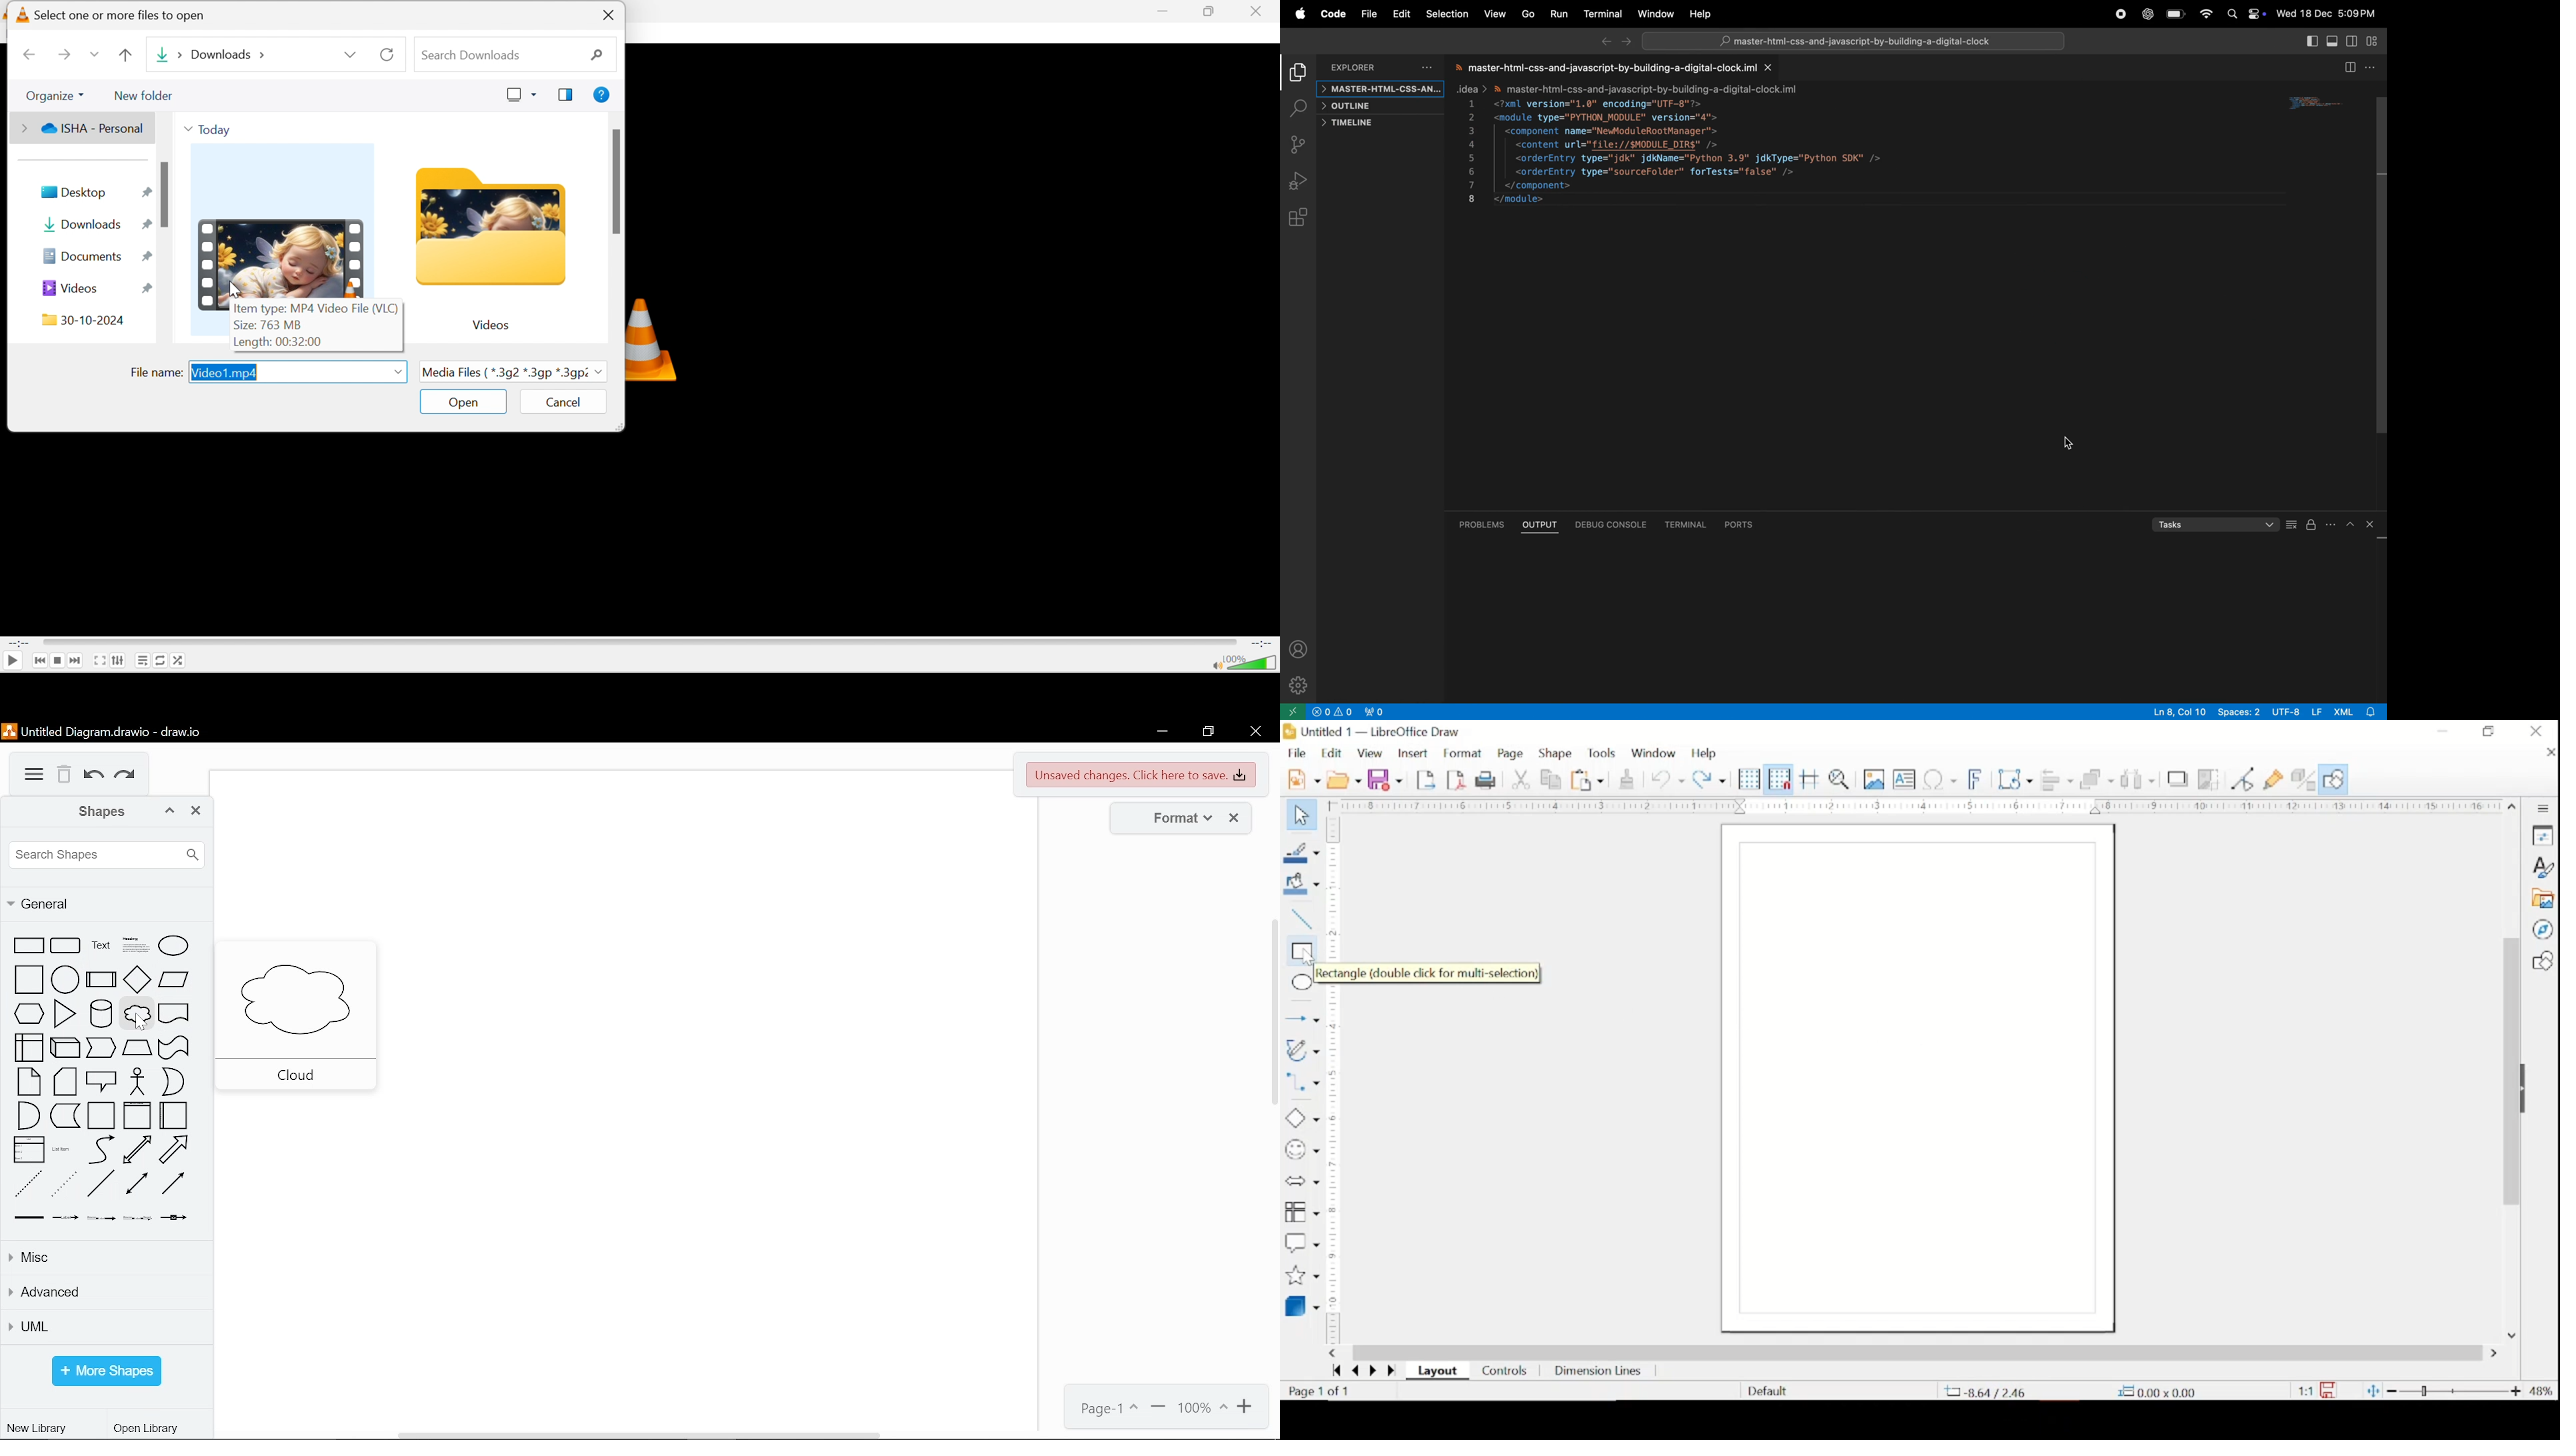  I want to click on ln 8 col 10, so click(2178, 711).